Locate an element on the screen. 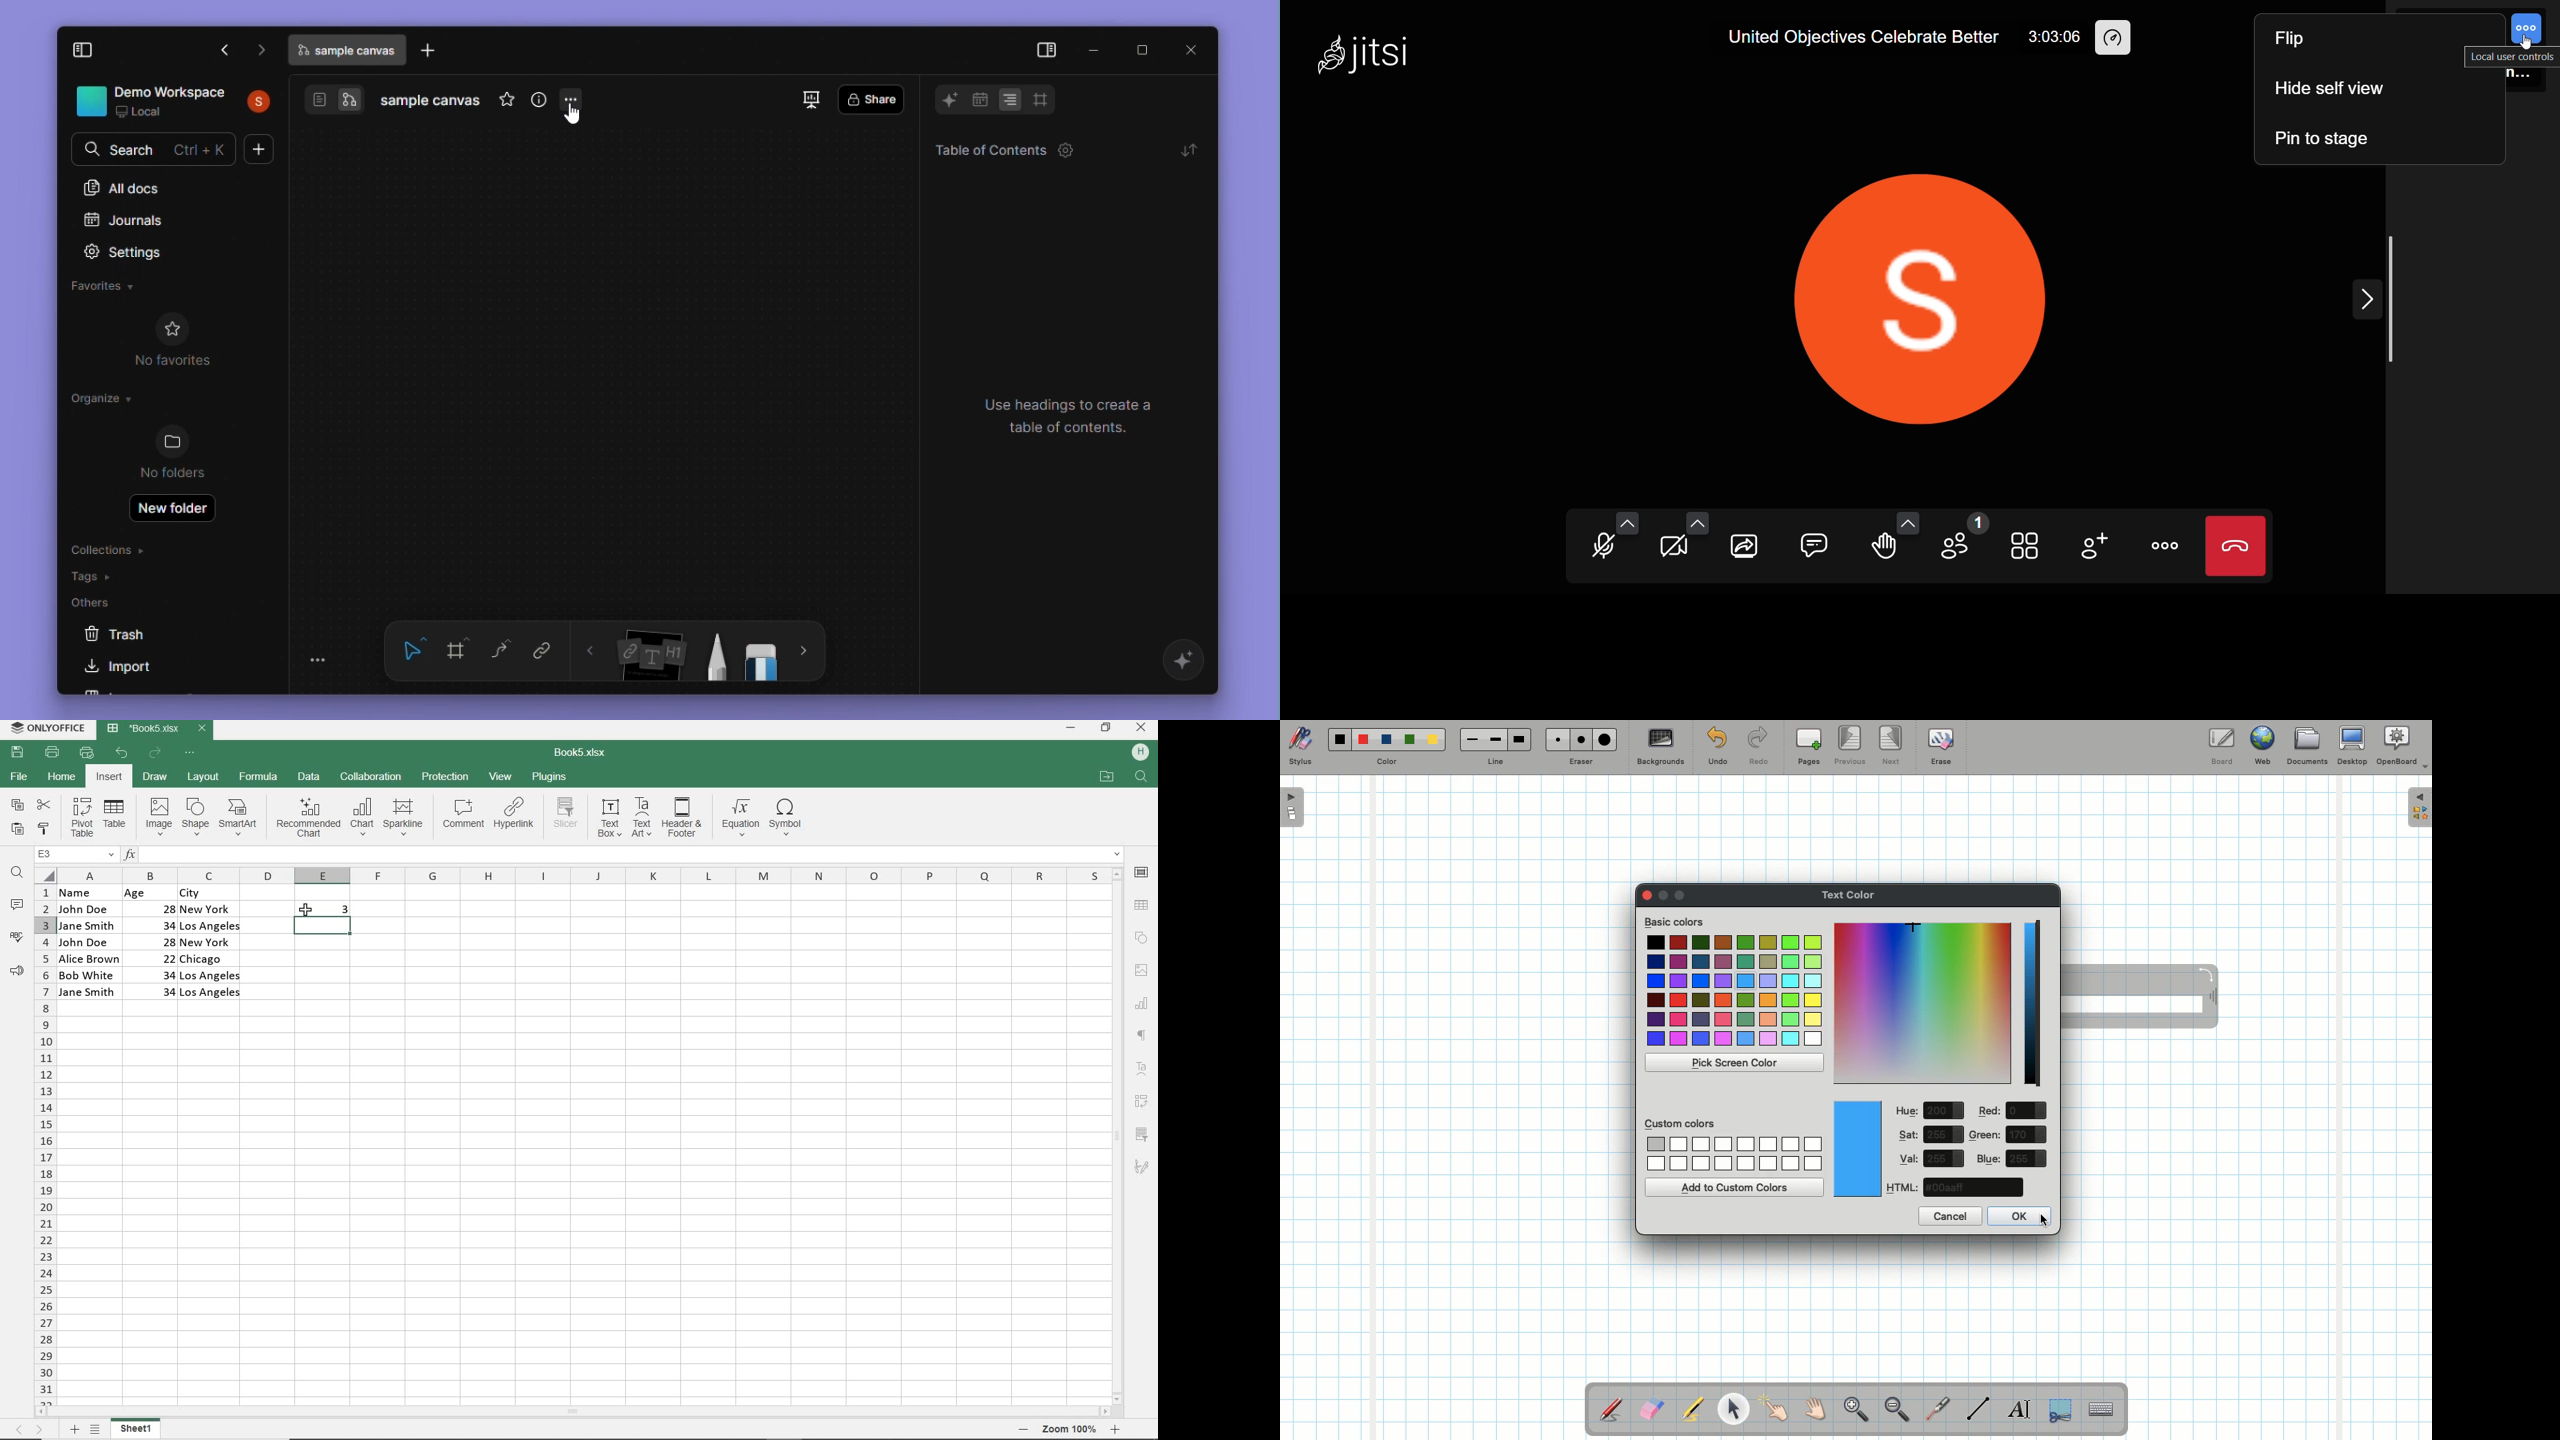 This screenshot has width=2576, height=1456. CUT is located at coordinates (45, 804).